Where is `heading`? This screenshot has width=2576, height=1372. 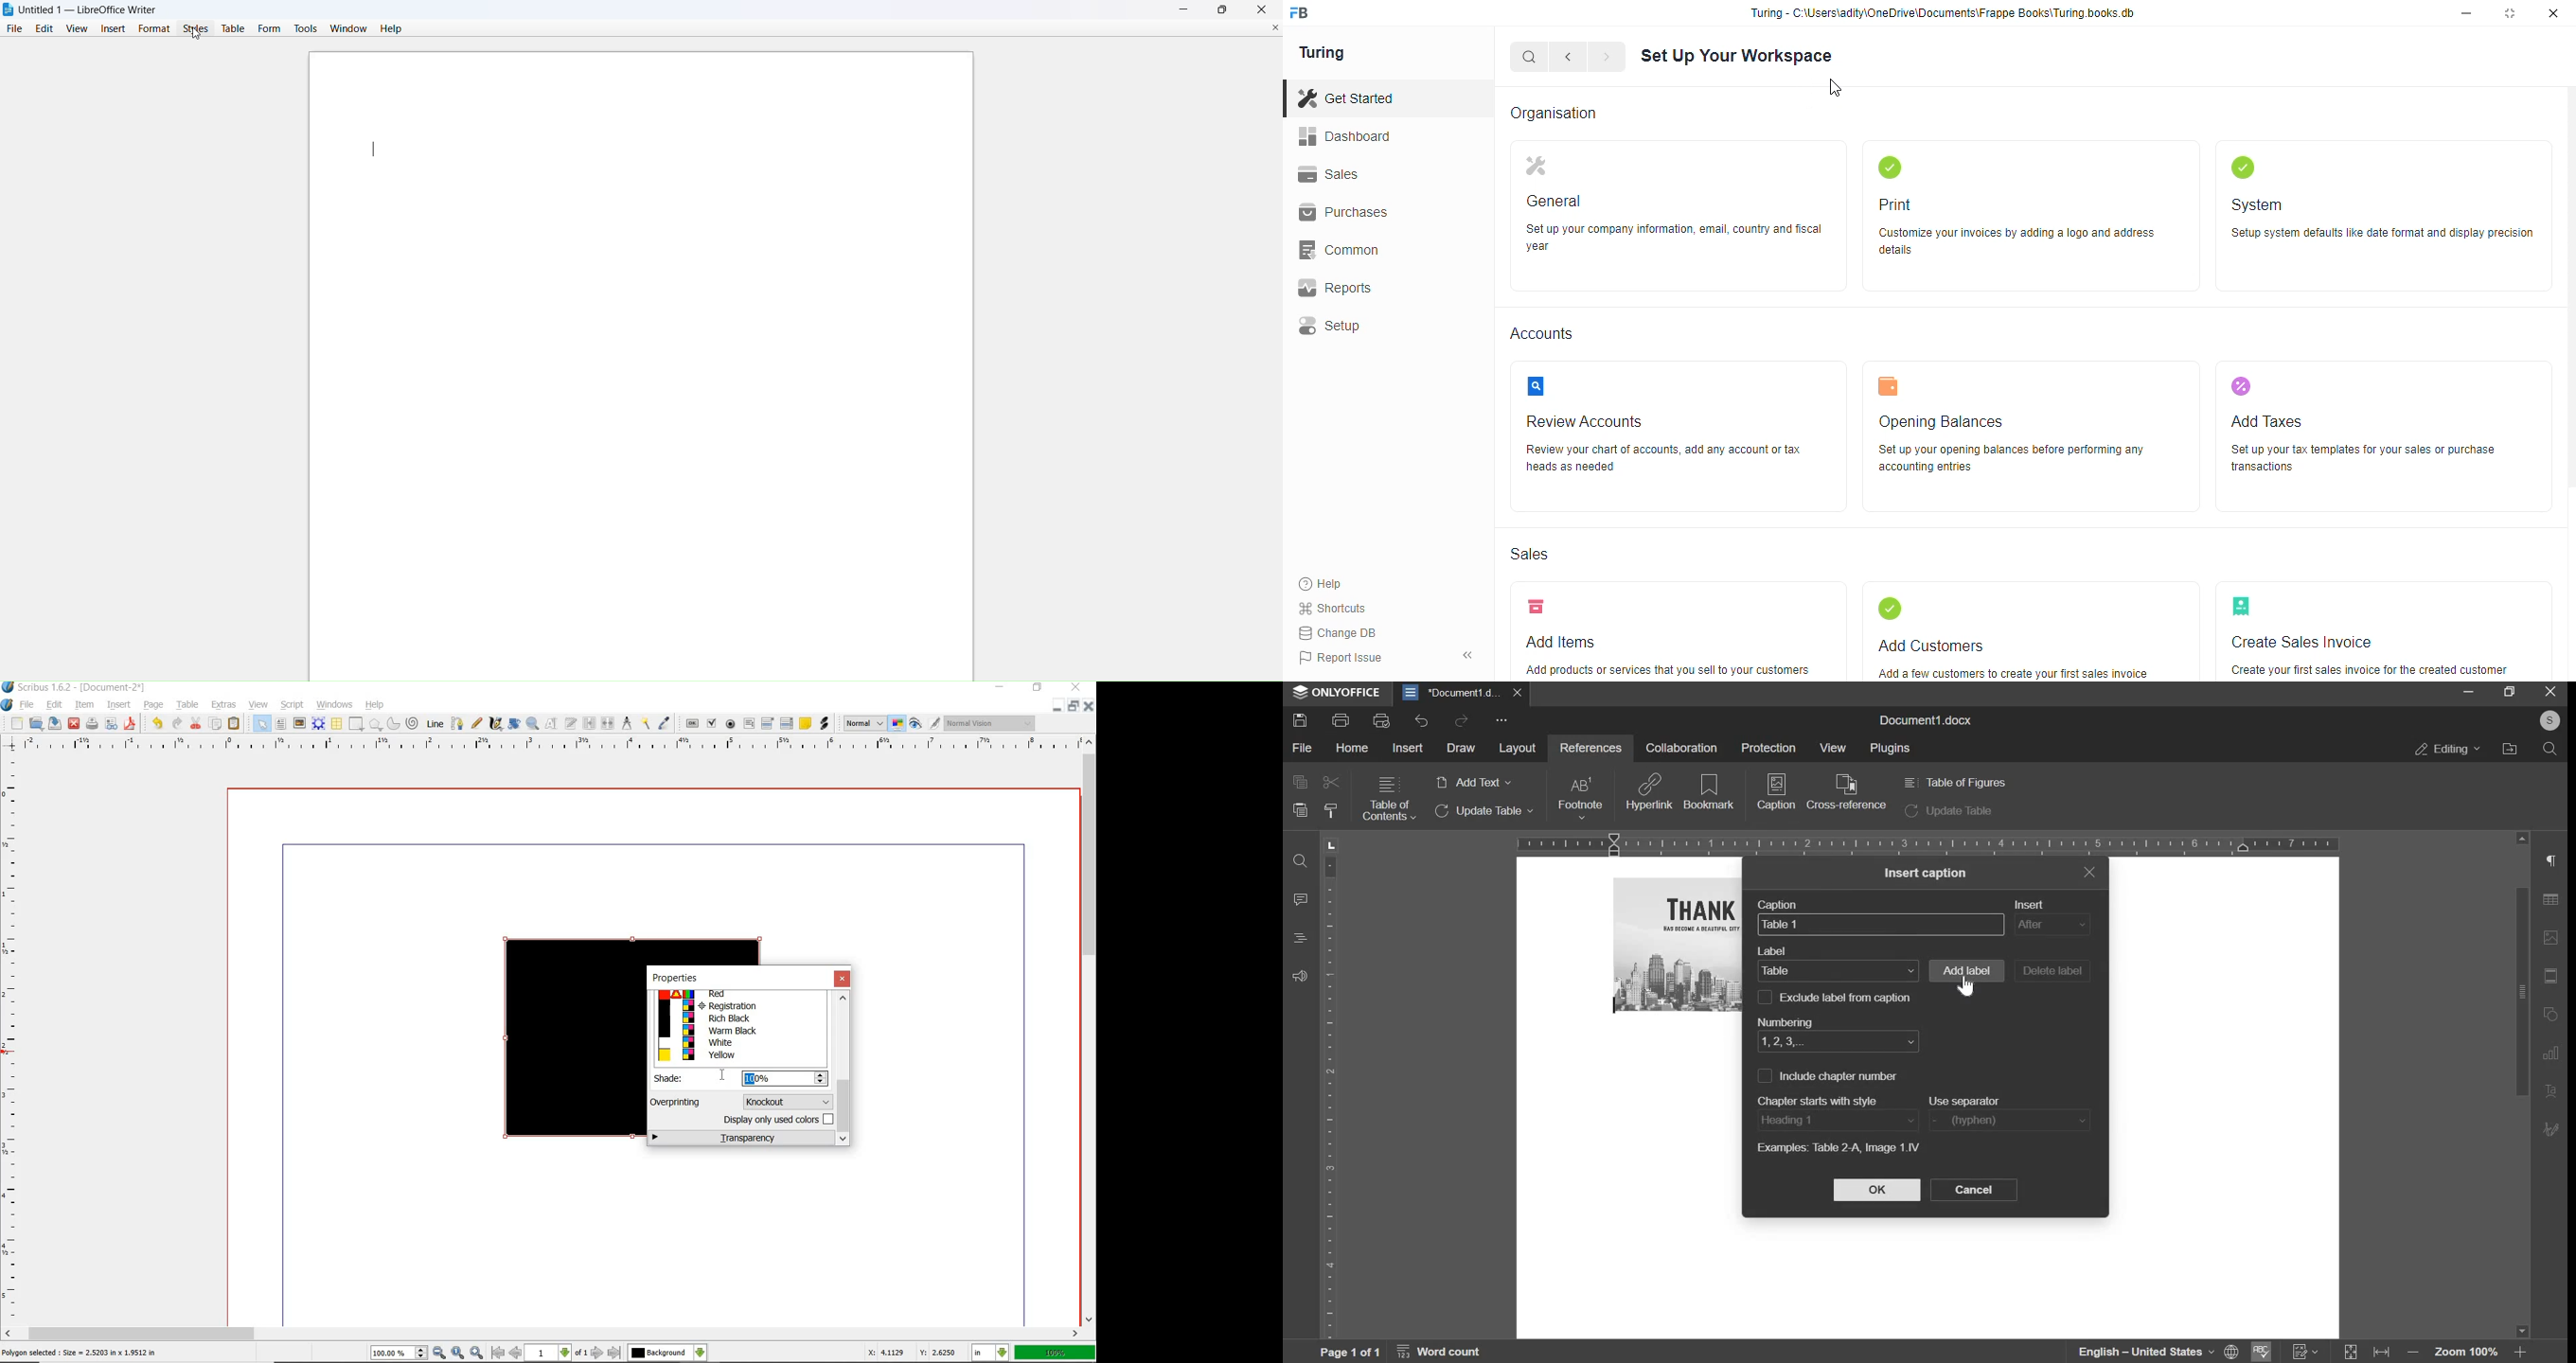
heading is located at coordinates (1837, 1120).